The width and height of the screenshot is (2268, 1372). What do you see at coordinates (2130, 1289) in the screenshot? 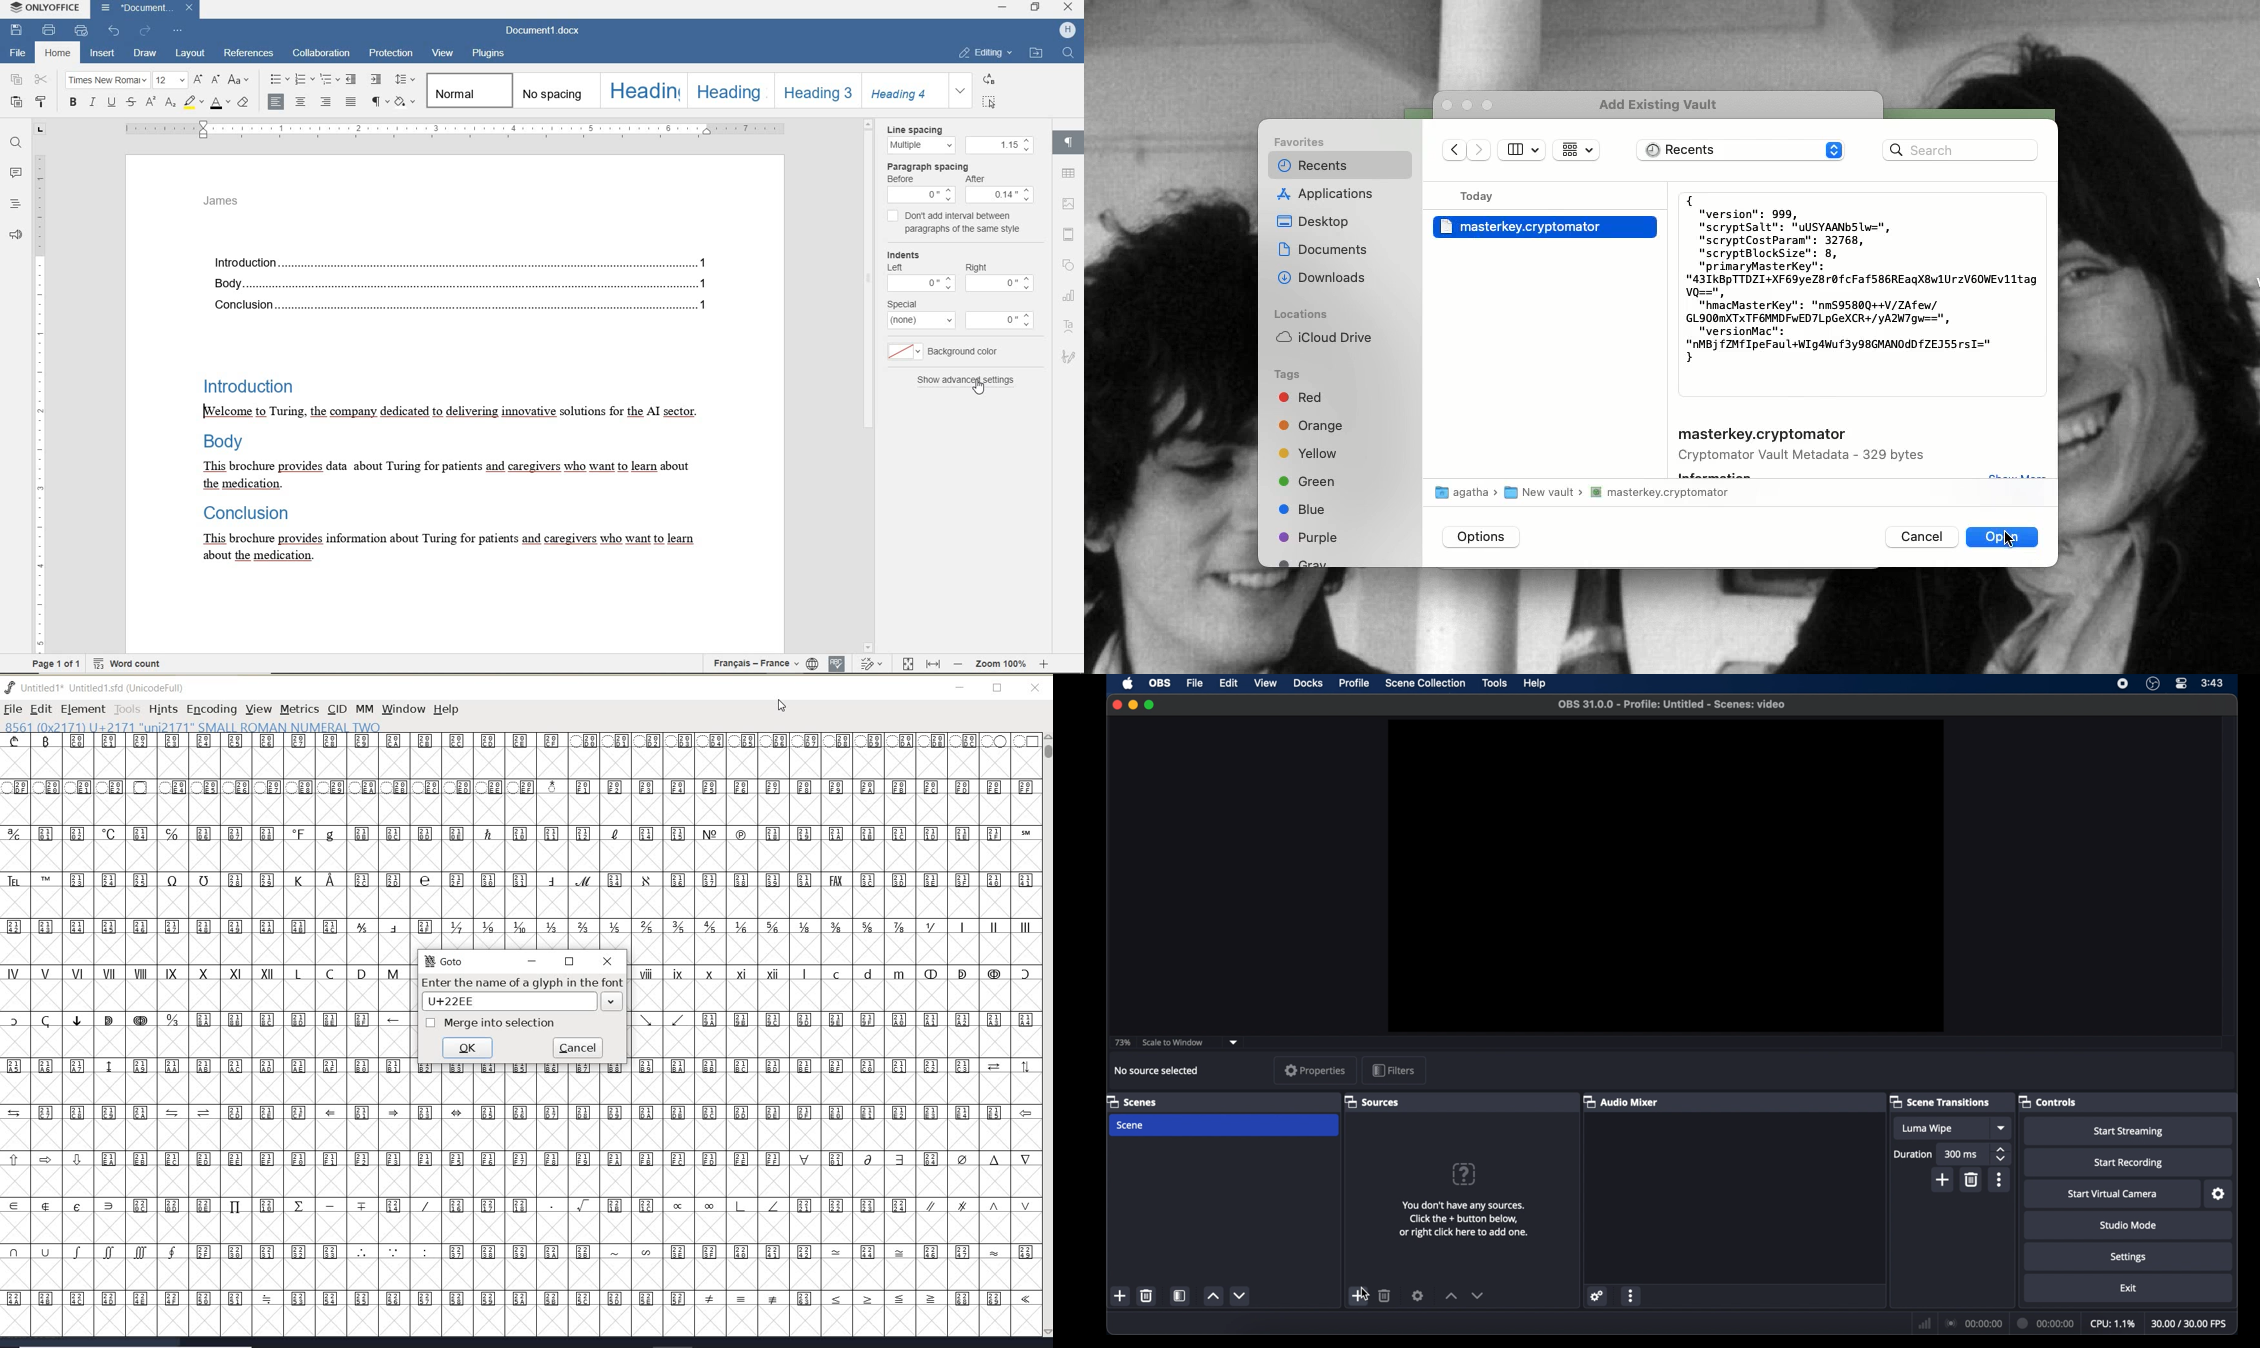
I see `exit` at bounding box center [2130, 1289].